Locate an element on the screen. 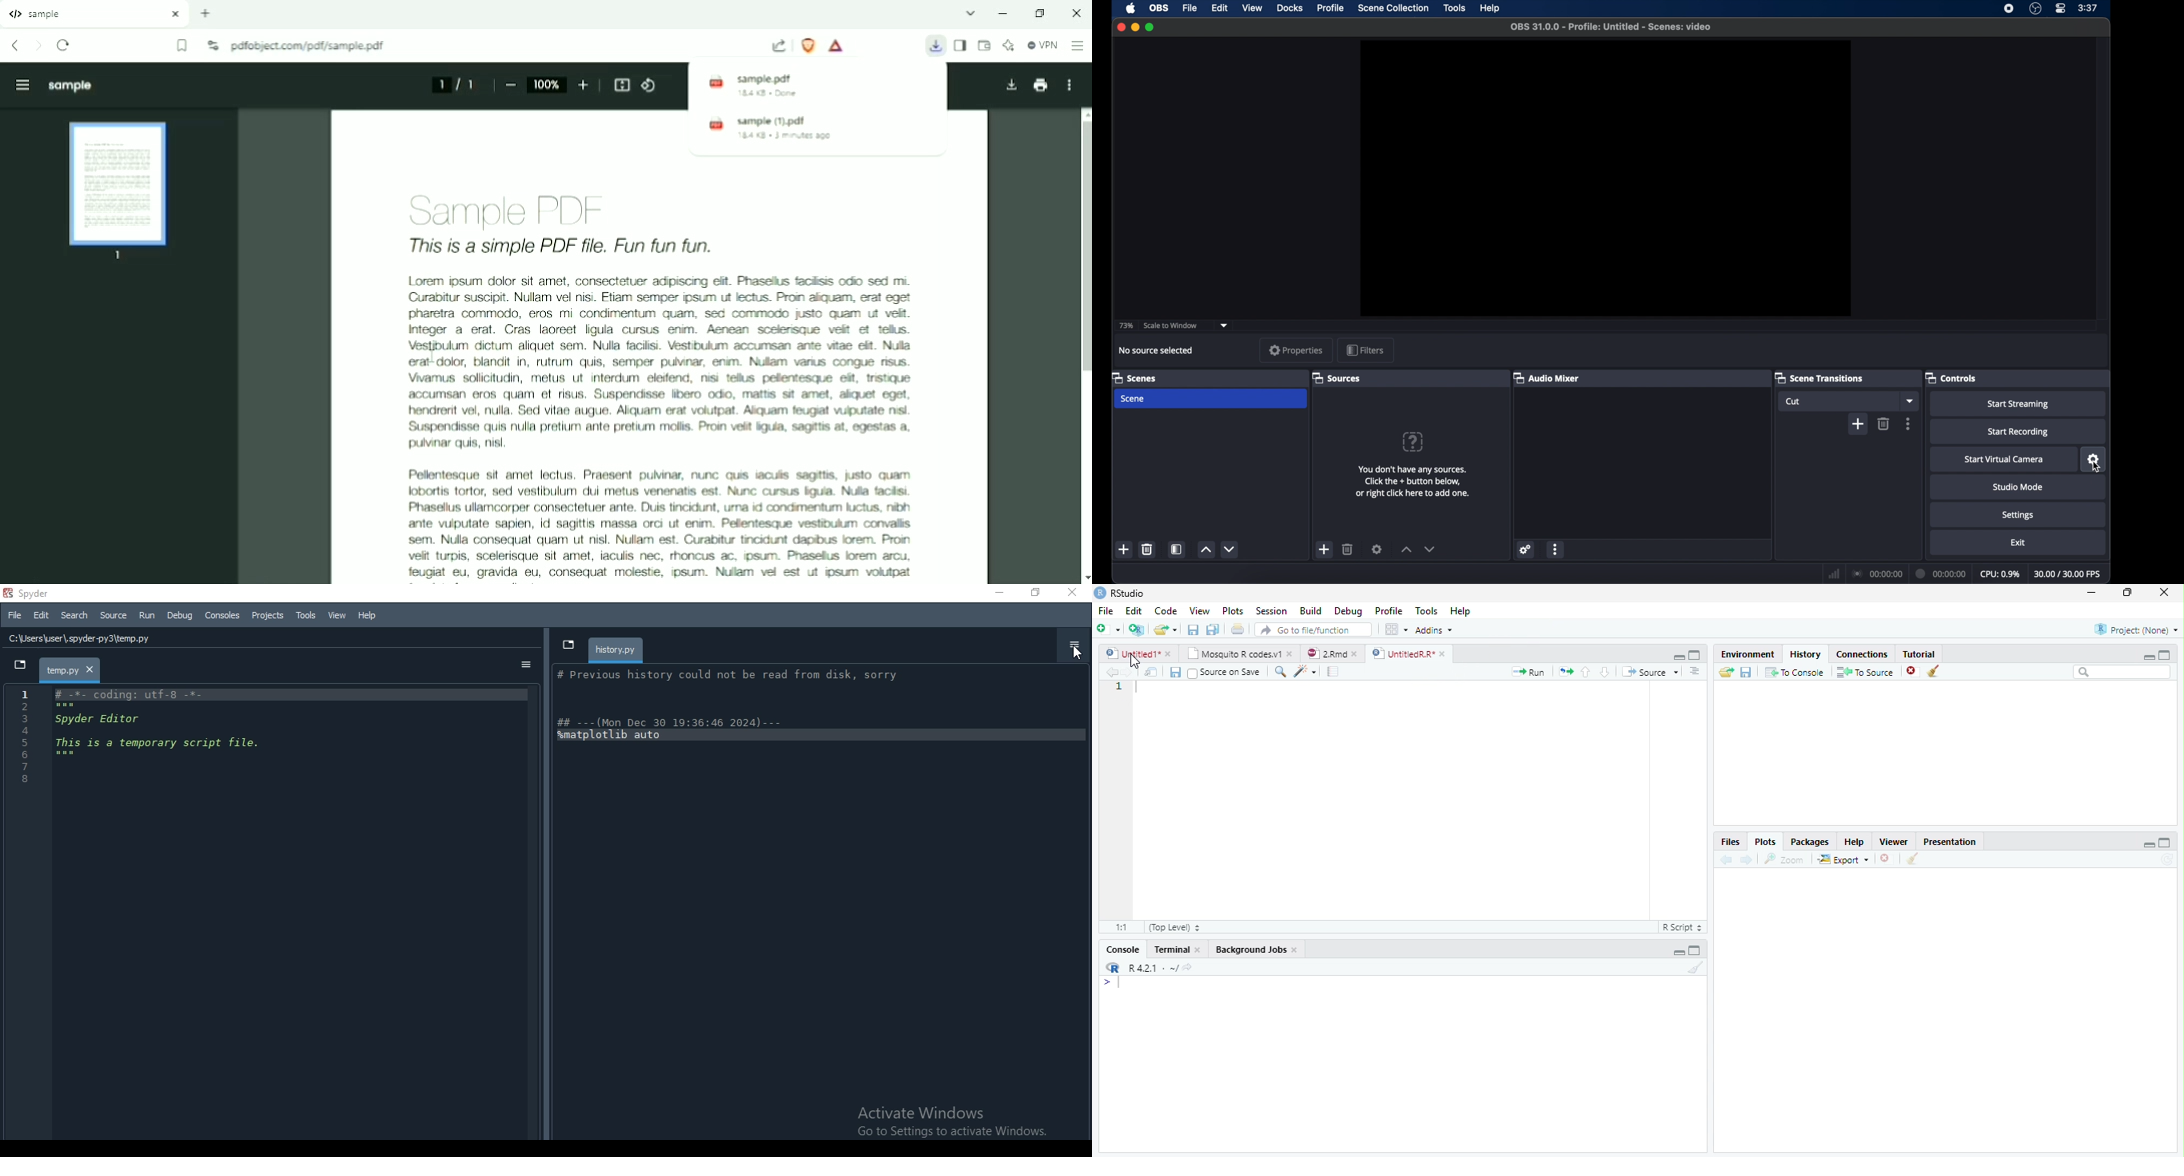  Save is located at coordinates (1174, 672).